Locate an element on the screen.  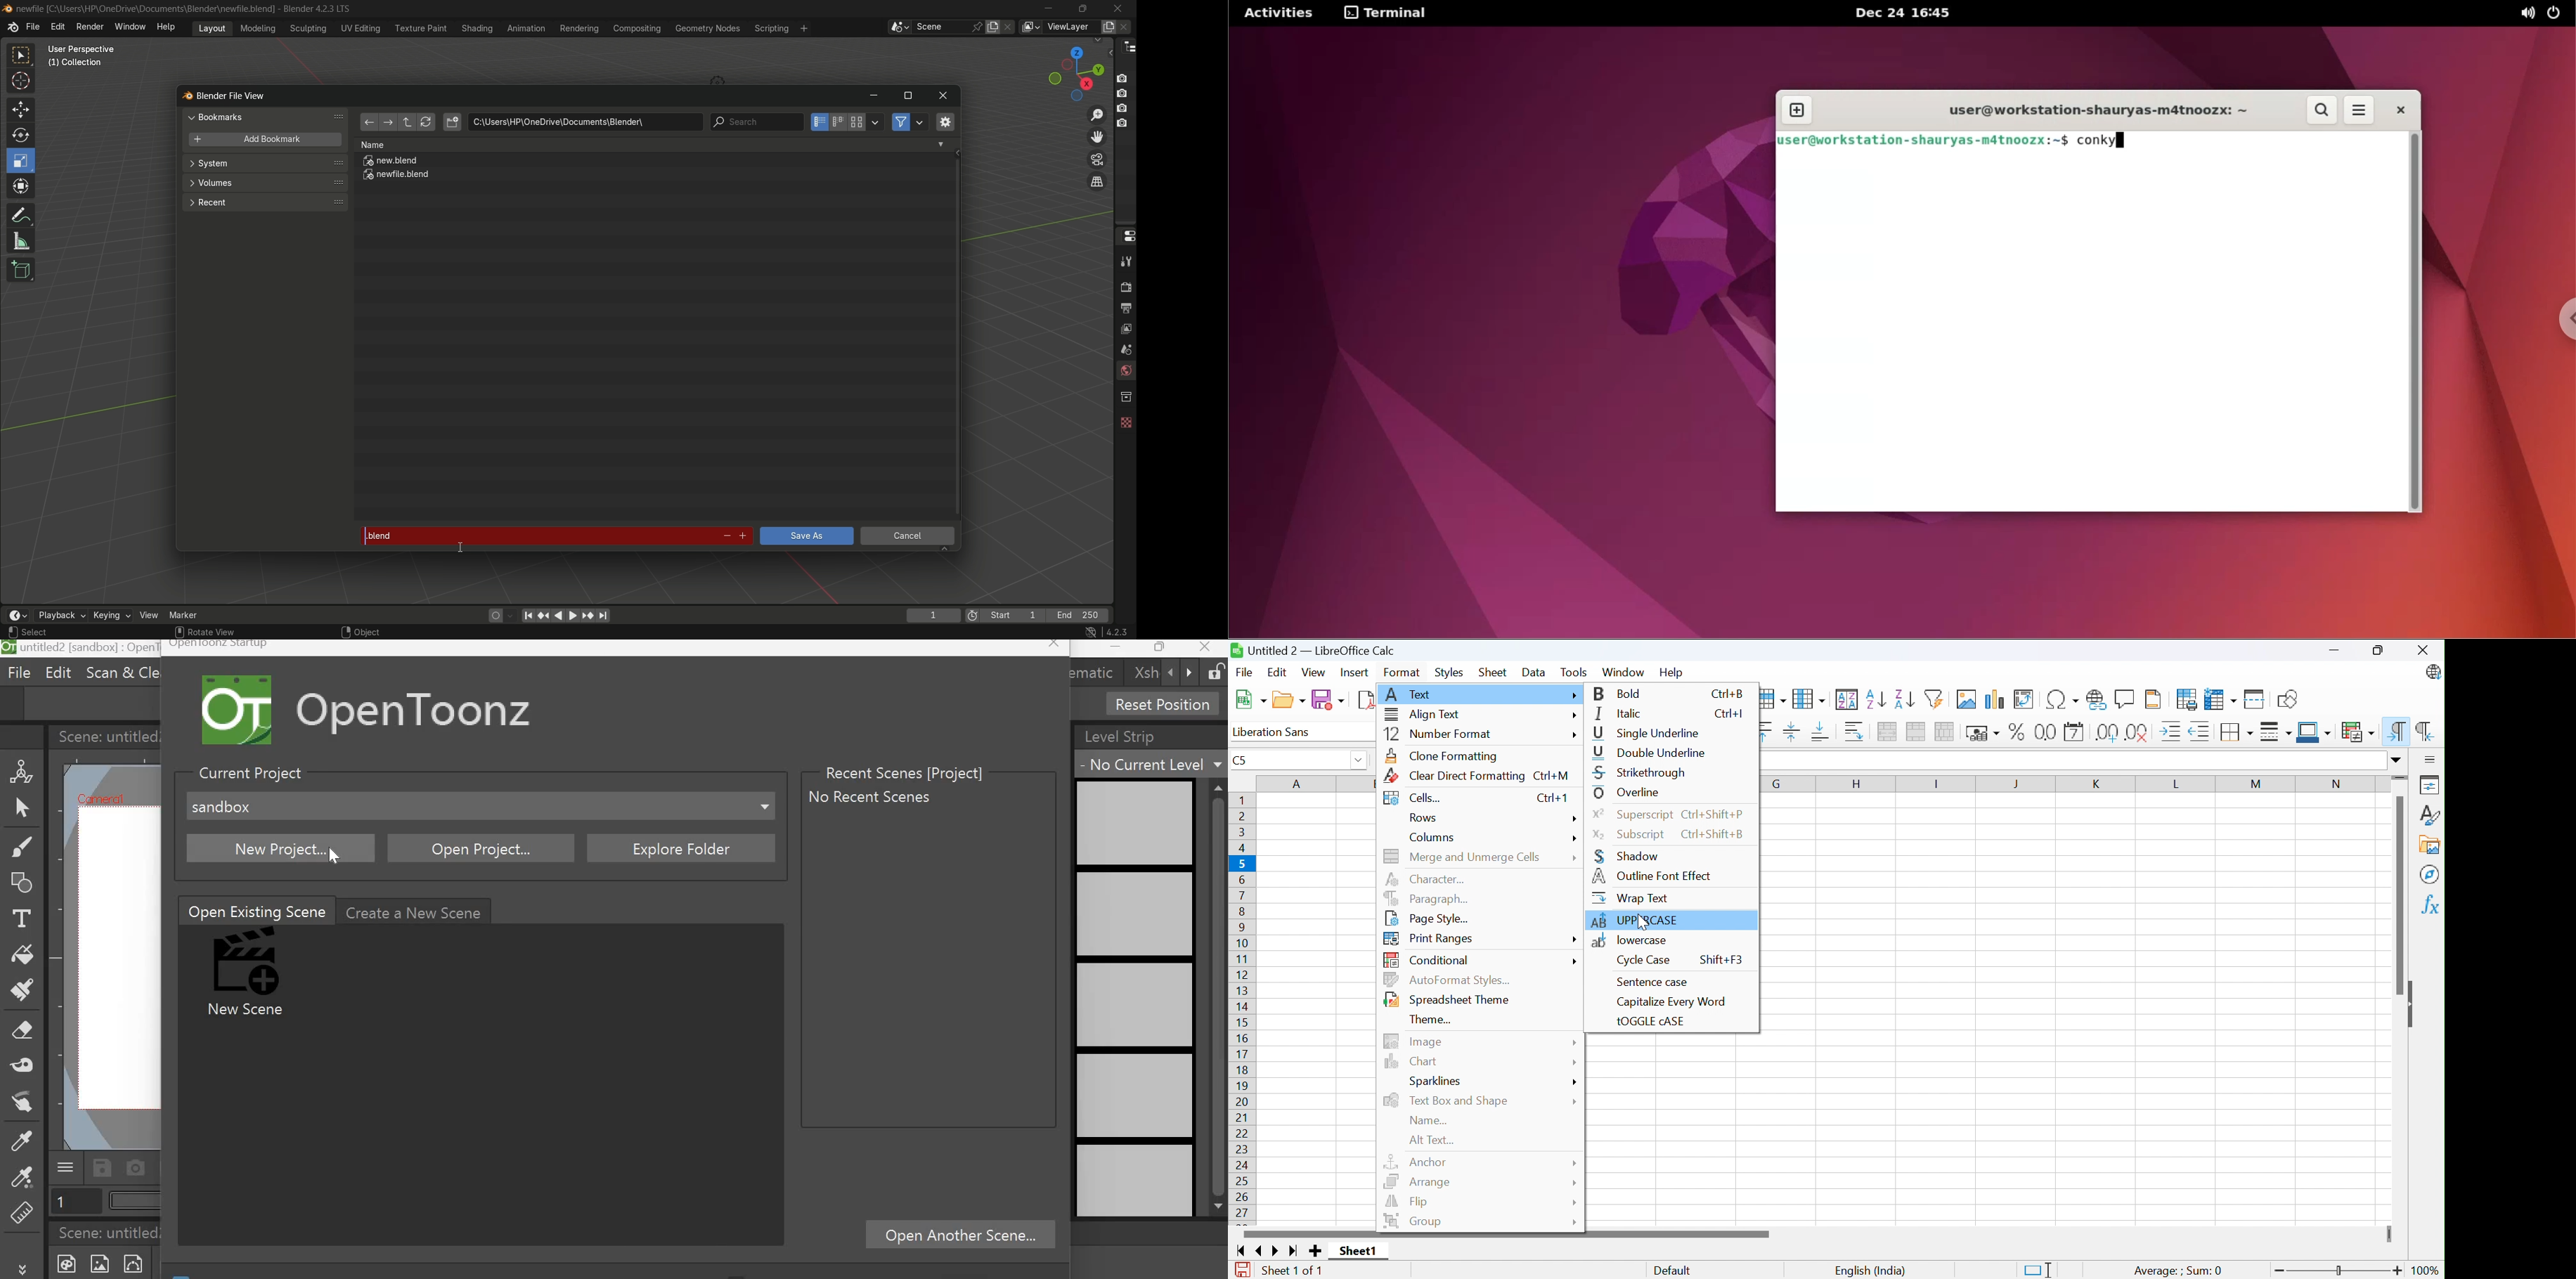
blend logo is located at coordinates (183, 97).